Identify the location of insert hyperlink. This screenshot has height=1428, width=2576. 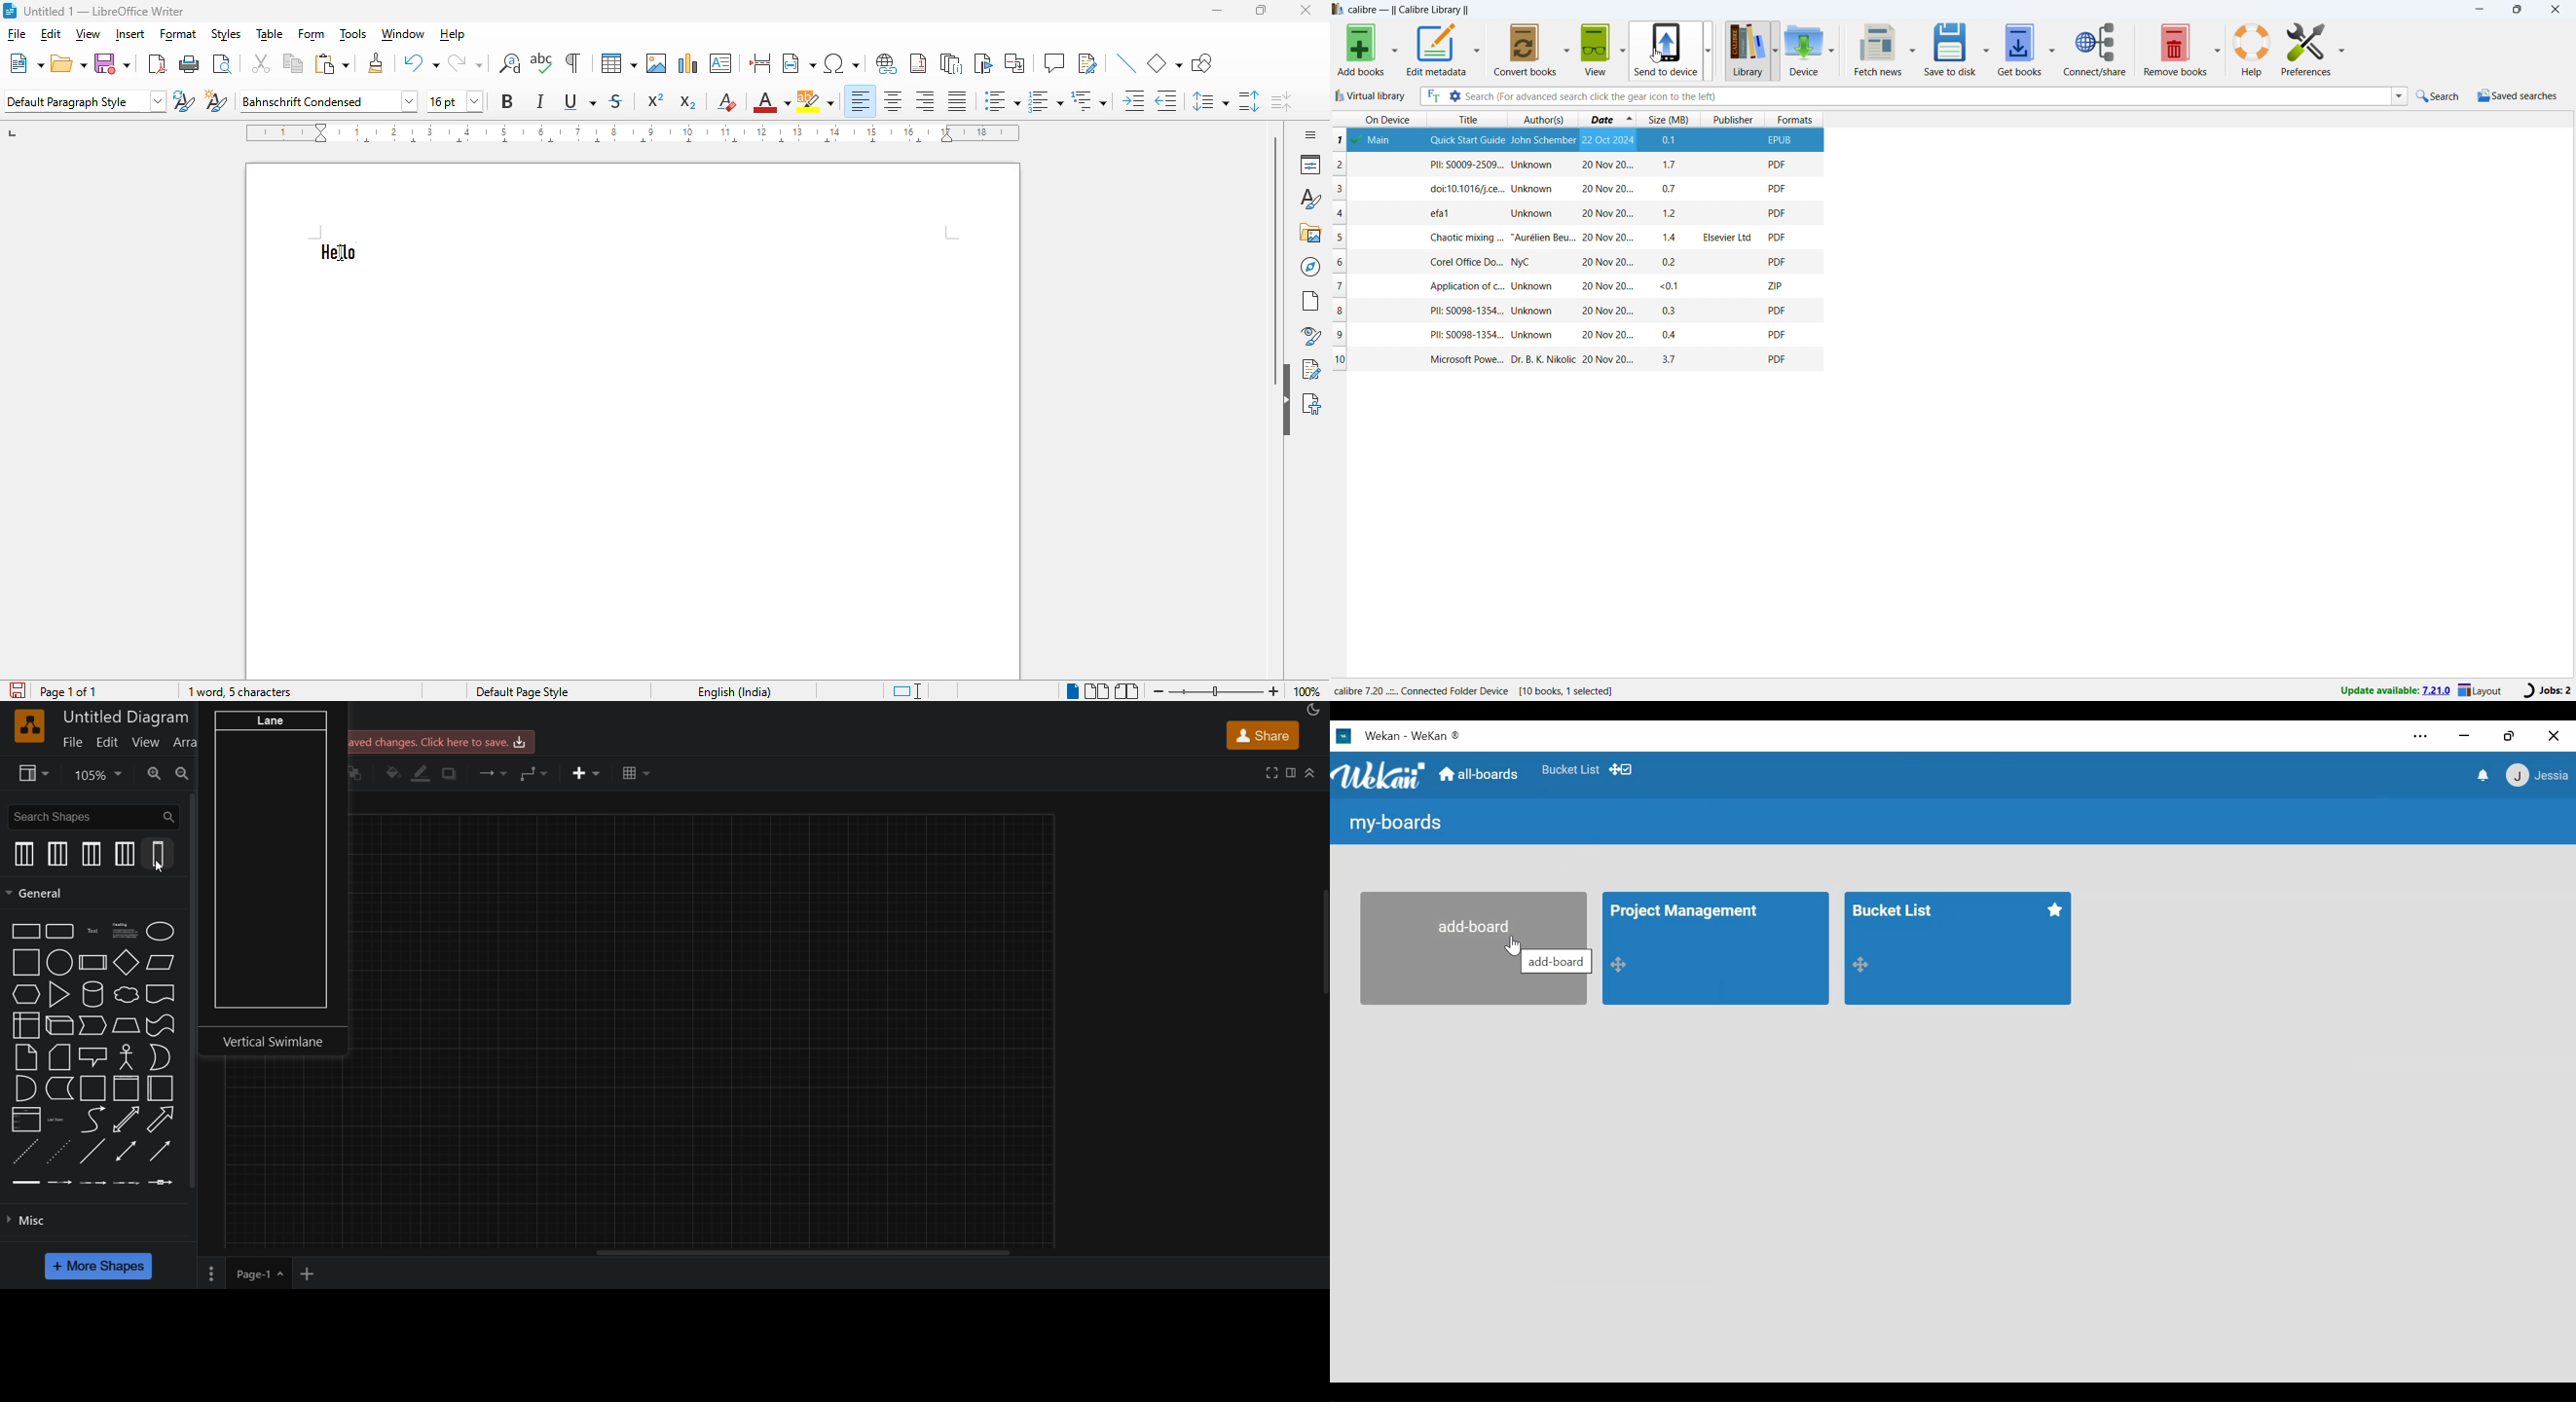
(888, 63).